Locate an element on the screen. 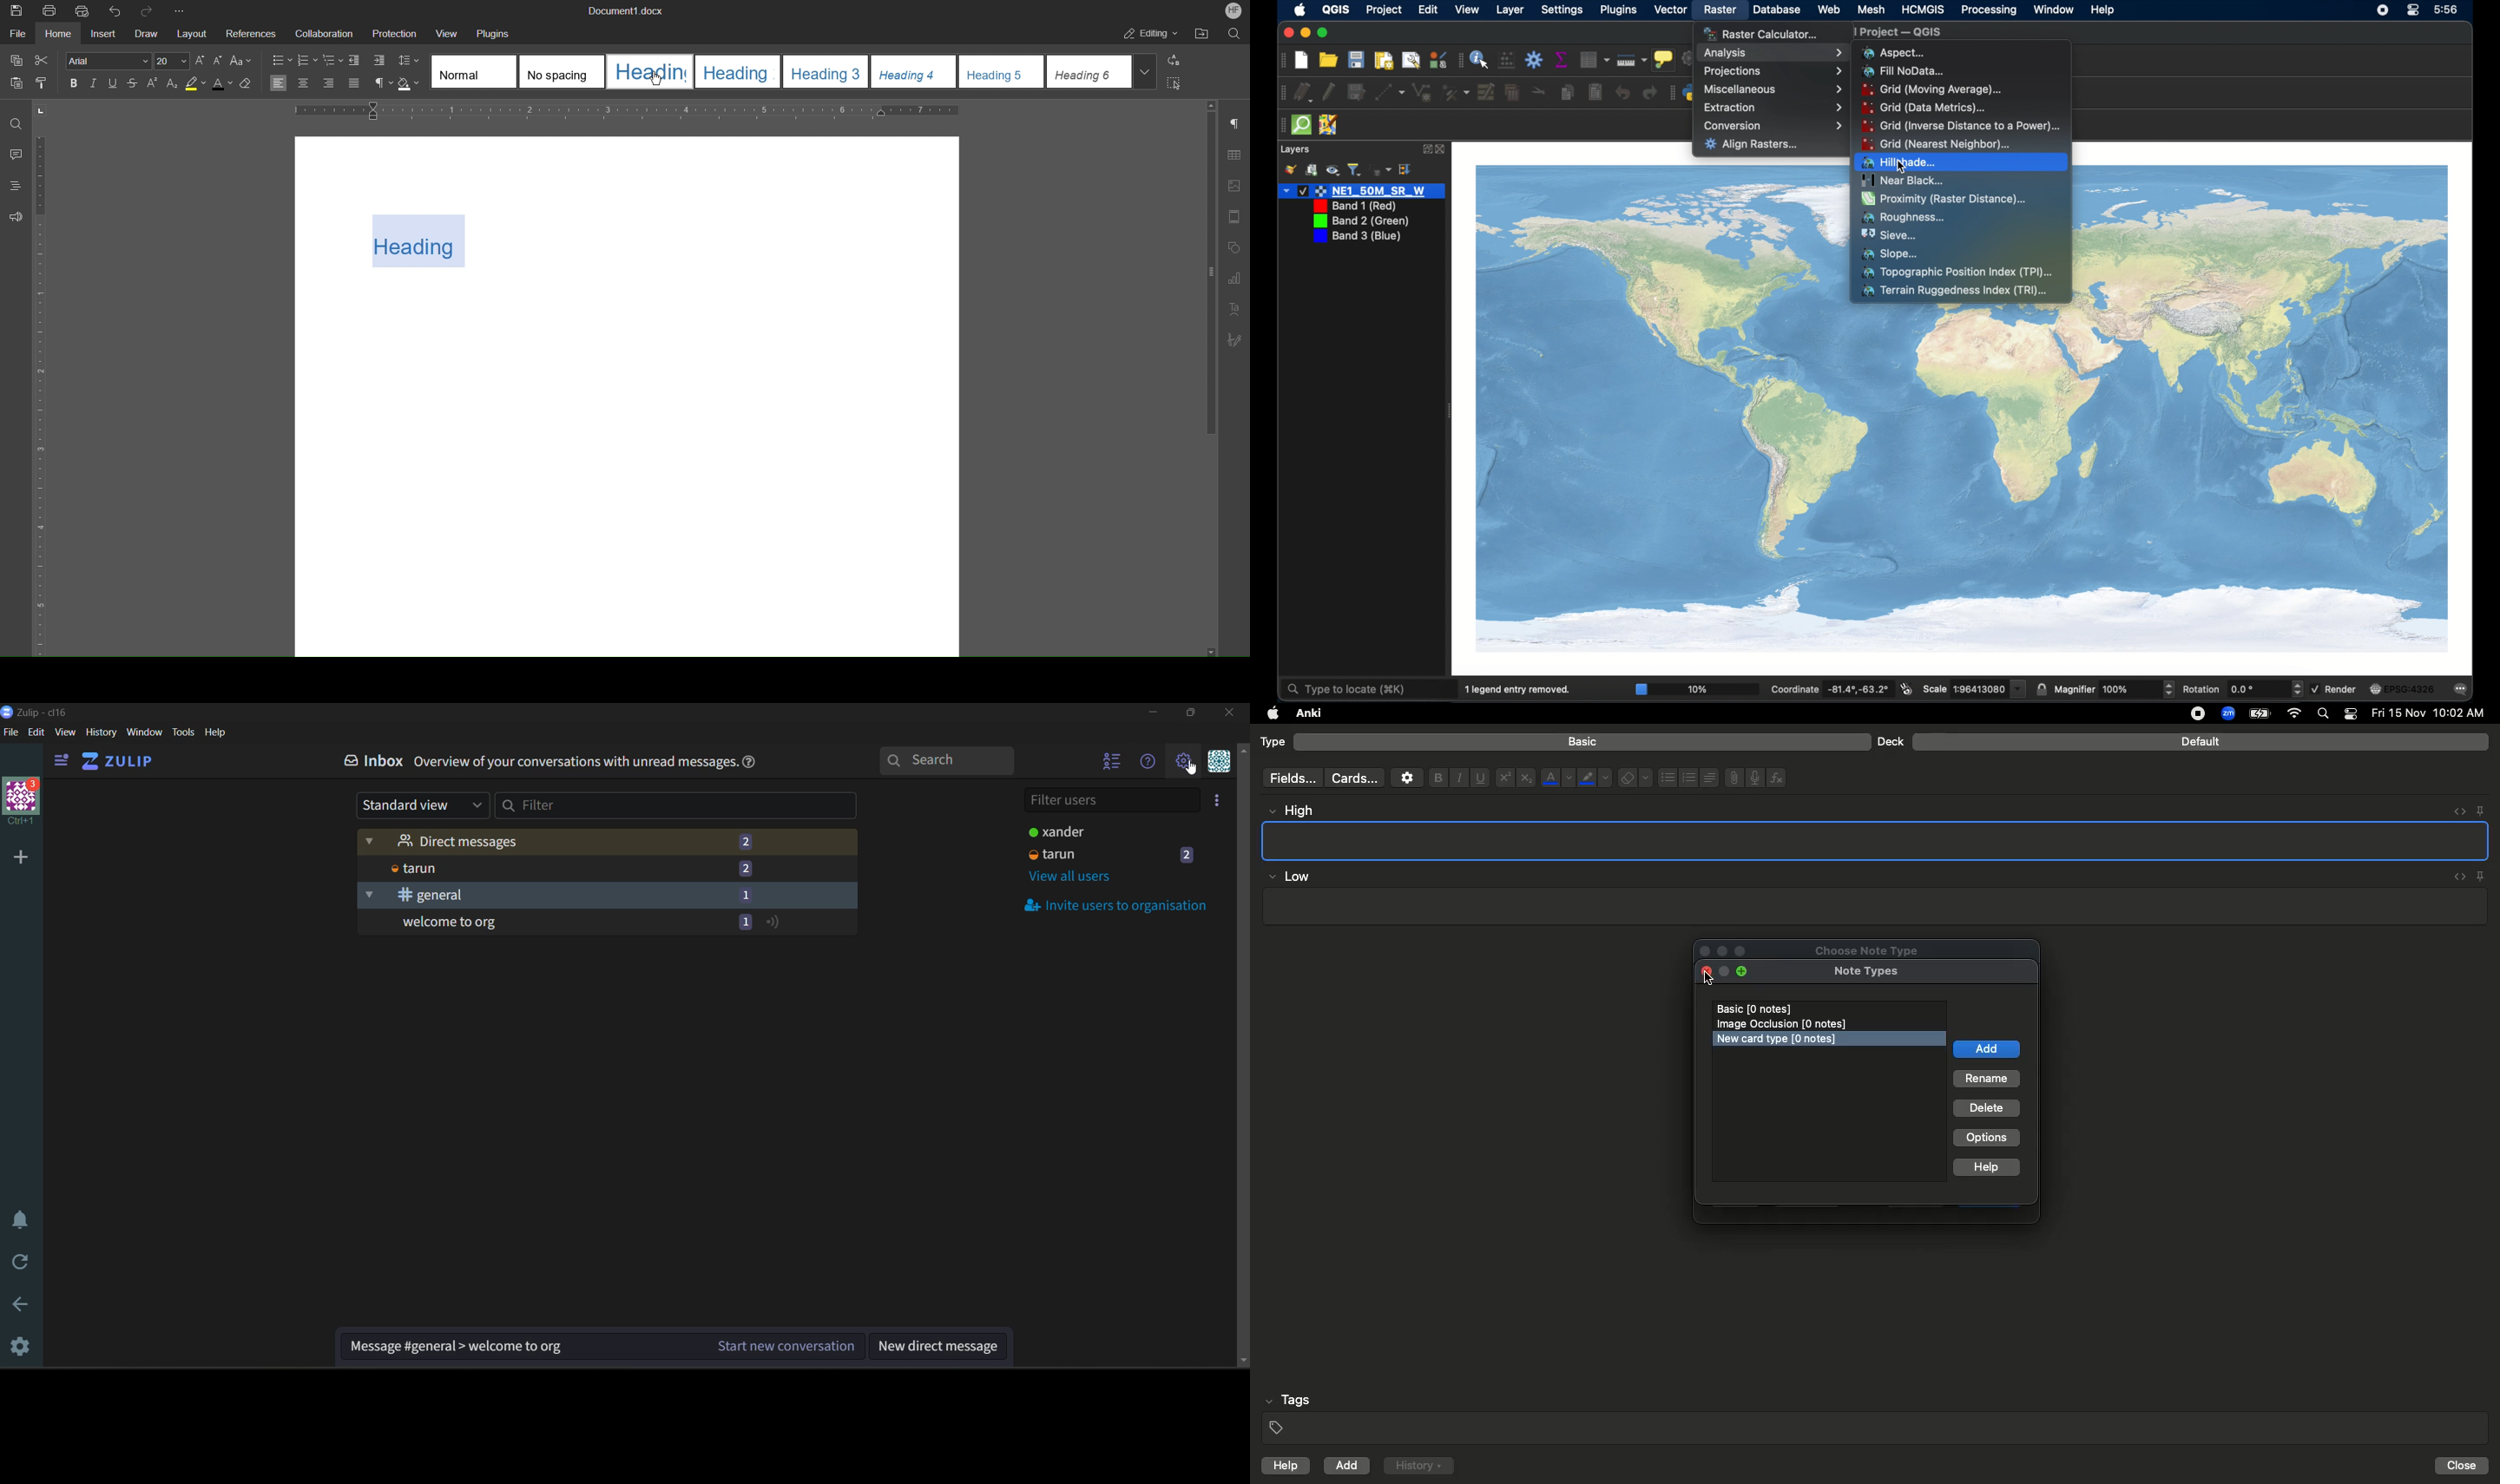 Image resolution: width=2520 pixels, height=1484 pixels. Basic is located at coordinates (1583, 742).